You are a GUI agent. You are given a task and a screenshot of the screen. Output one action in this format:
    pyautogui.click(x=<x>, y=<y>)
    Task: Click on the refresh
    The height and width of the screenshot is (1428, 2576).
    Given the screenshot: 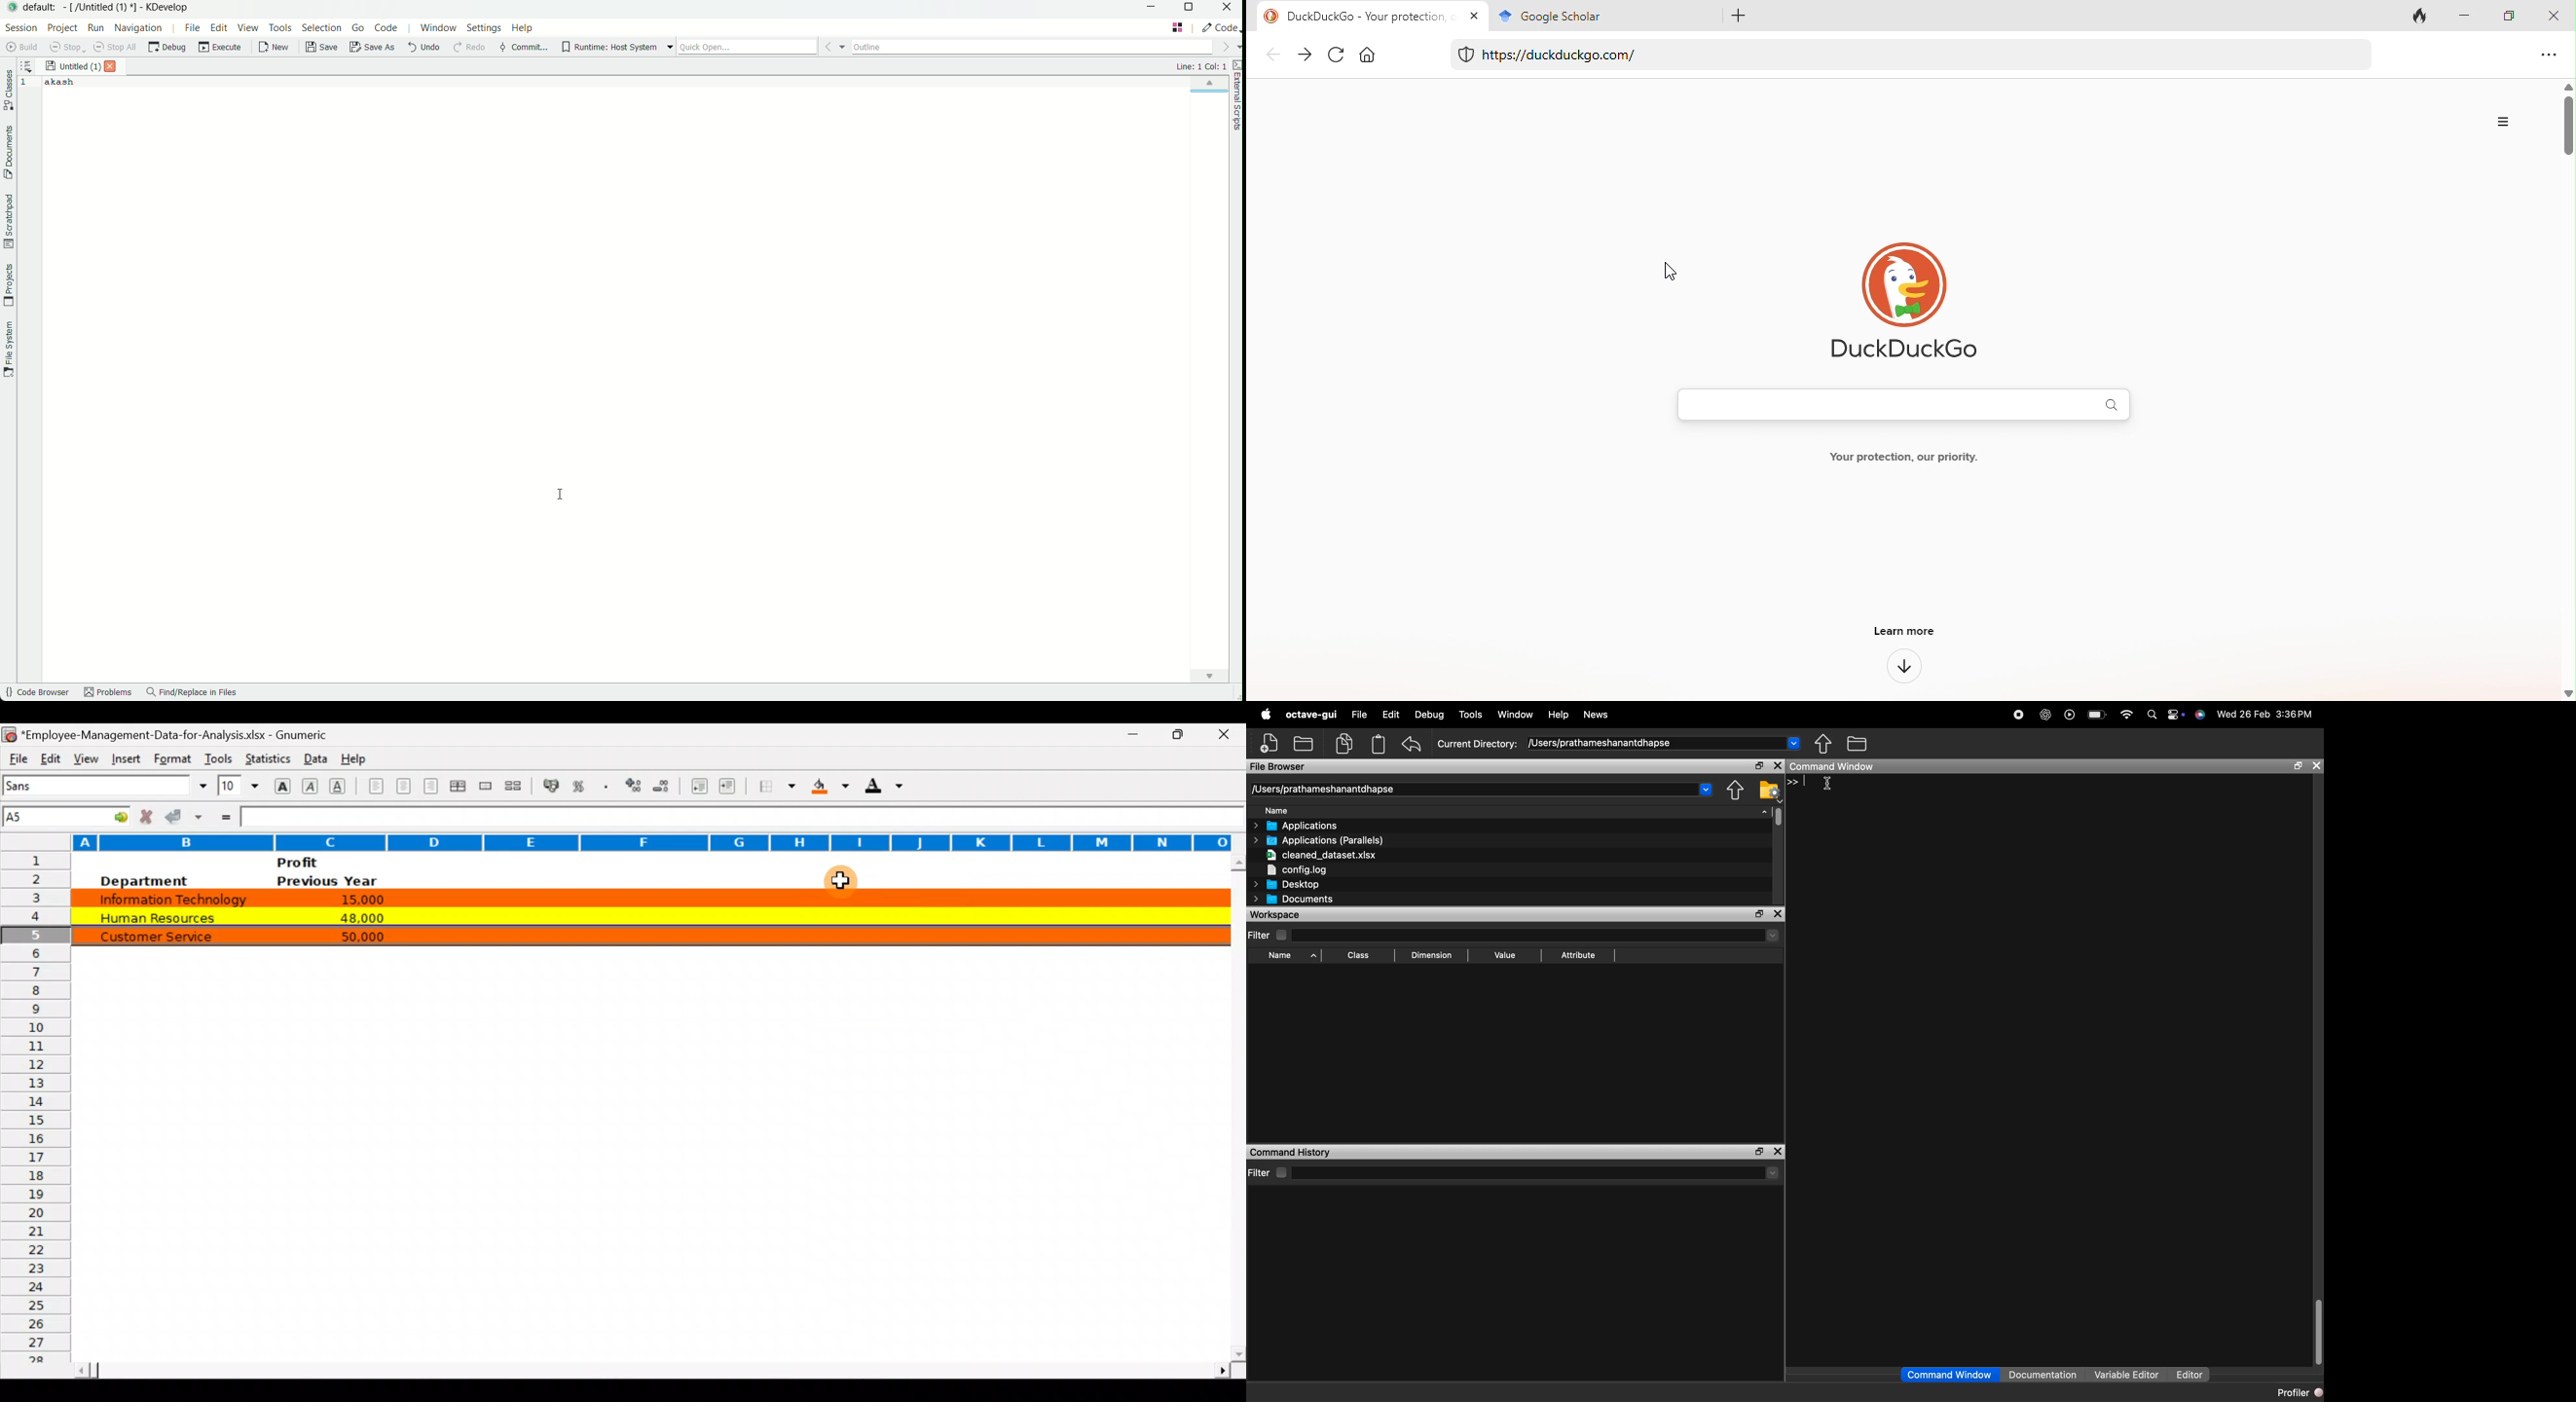 What is the action you would take?
    pyautogui.click(x=1338, y=55)
    